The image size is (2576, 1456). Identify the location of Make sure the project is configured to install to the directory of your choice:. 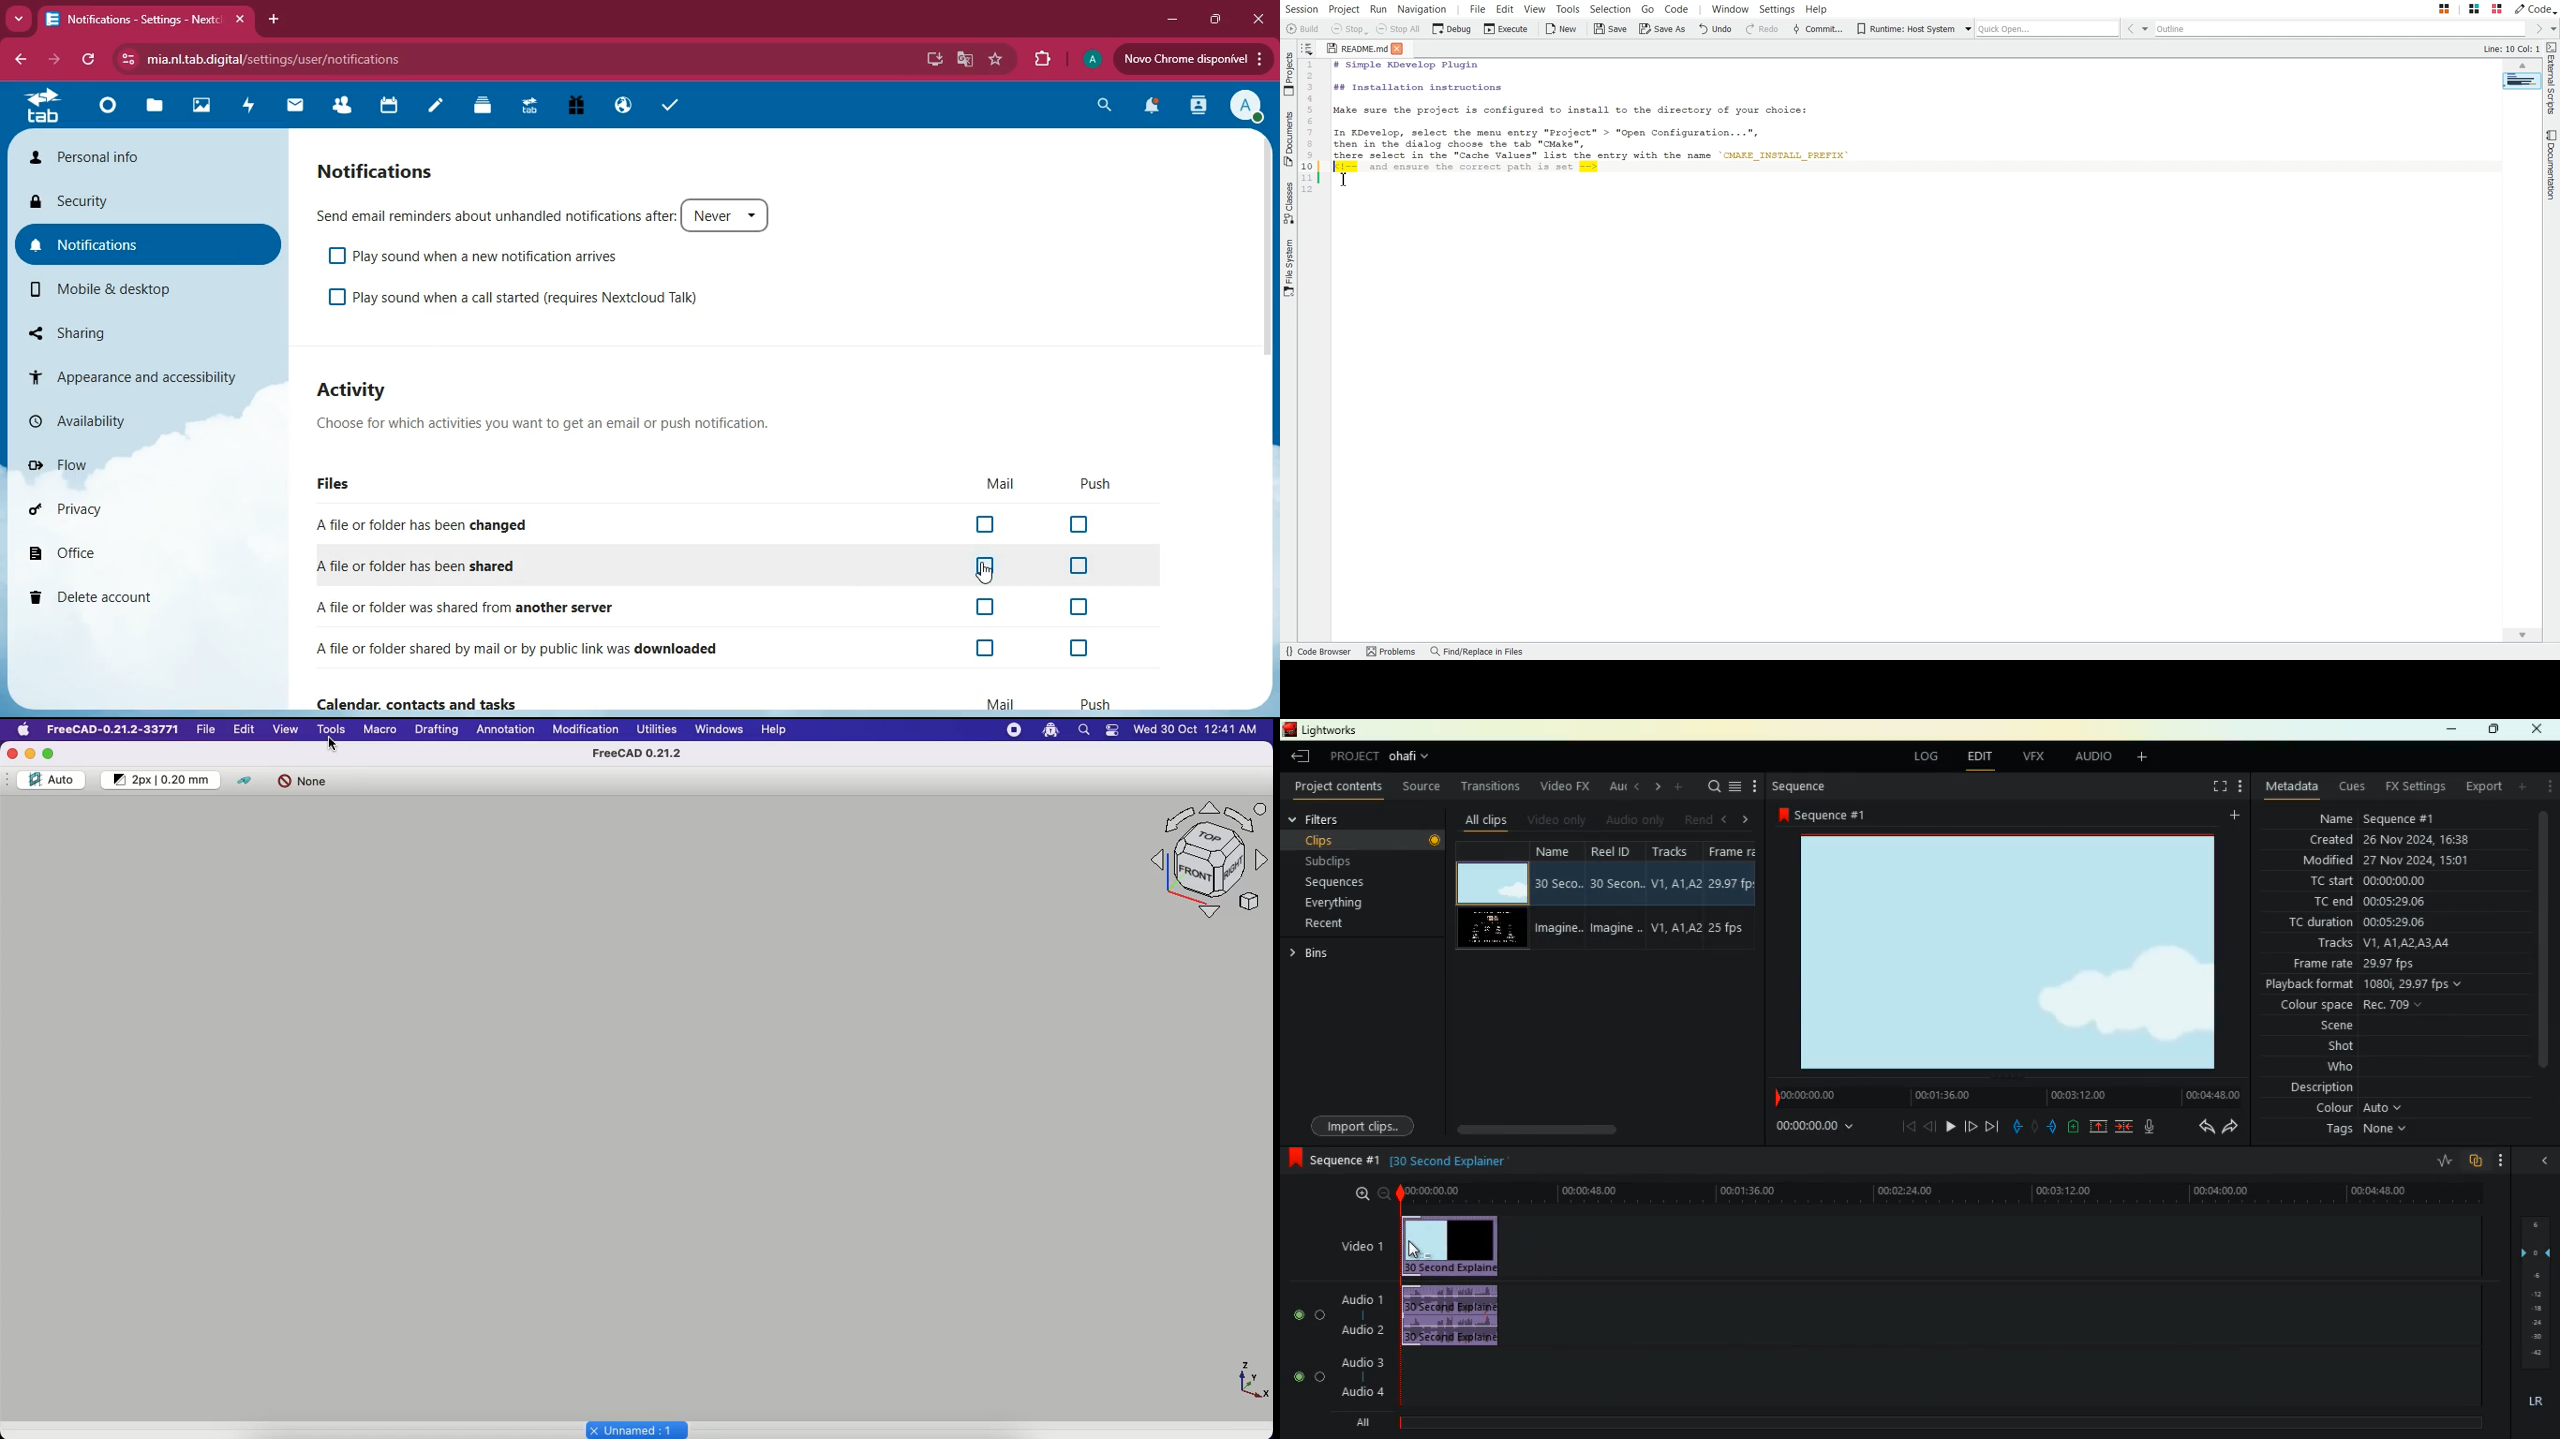
(1586, 111).